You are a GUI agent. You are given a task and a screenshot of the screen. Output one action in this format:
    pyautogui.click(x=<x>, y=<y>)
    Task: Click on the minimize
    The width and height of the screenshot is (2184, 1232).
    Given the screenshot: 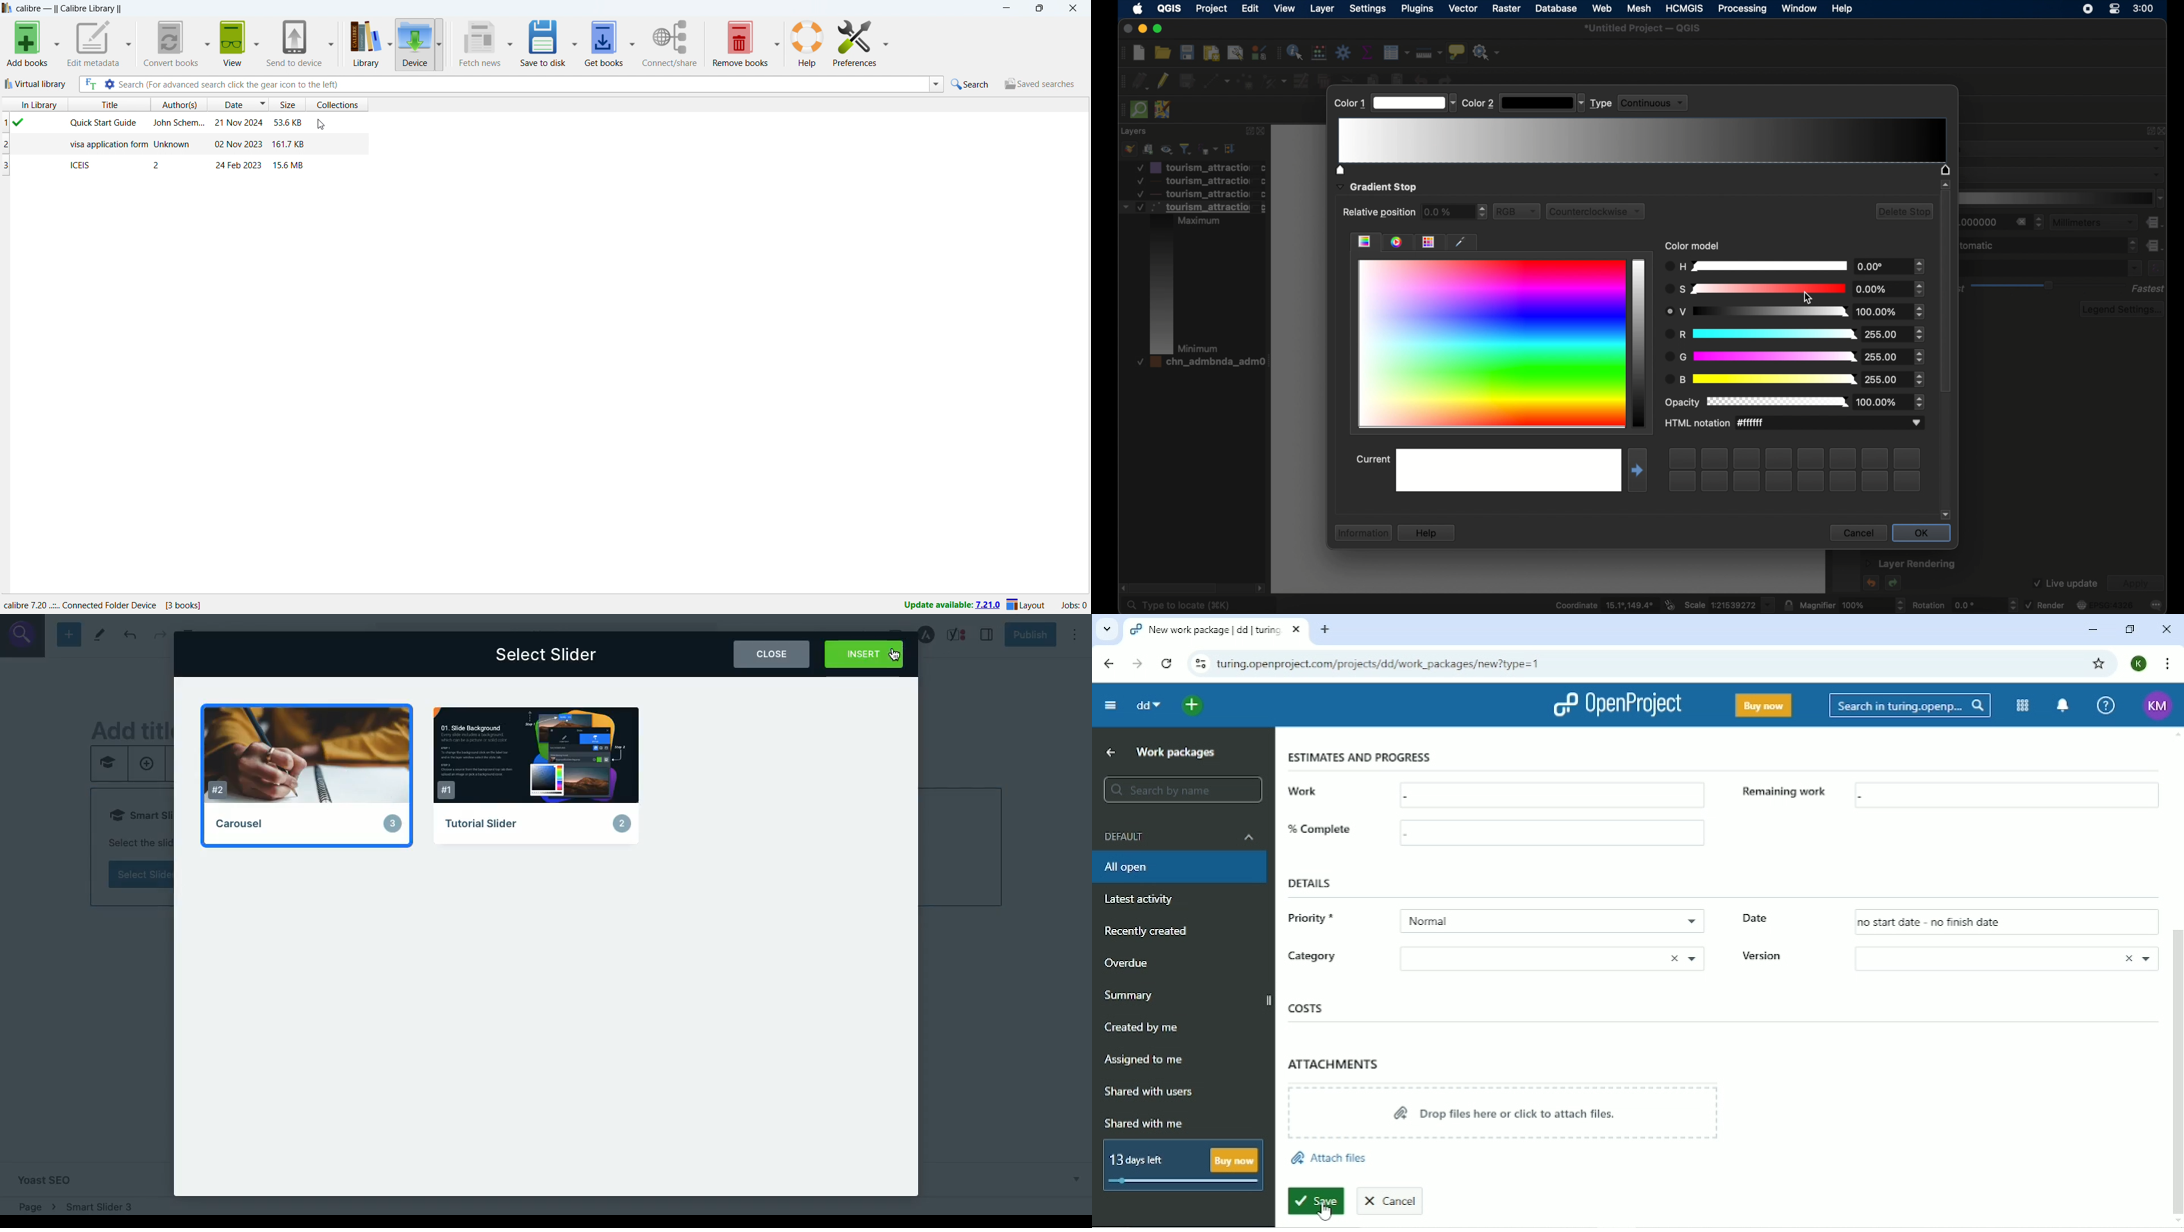 What is the action you would take?
    pyautogui.click(x=1006, y=9)
    